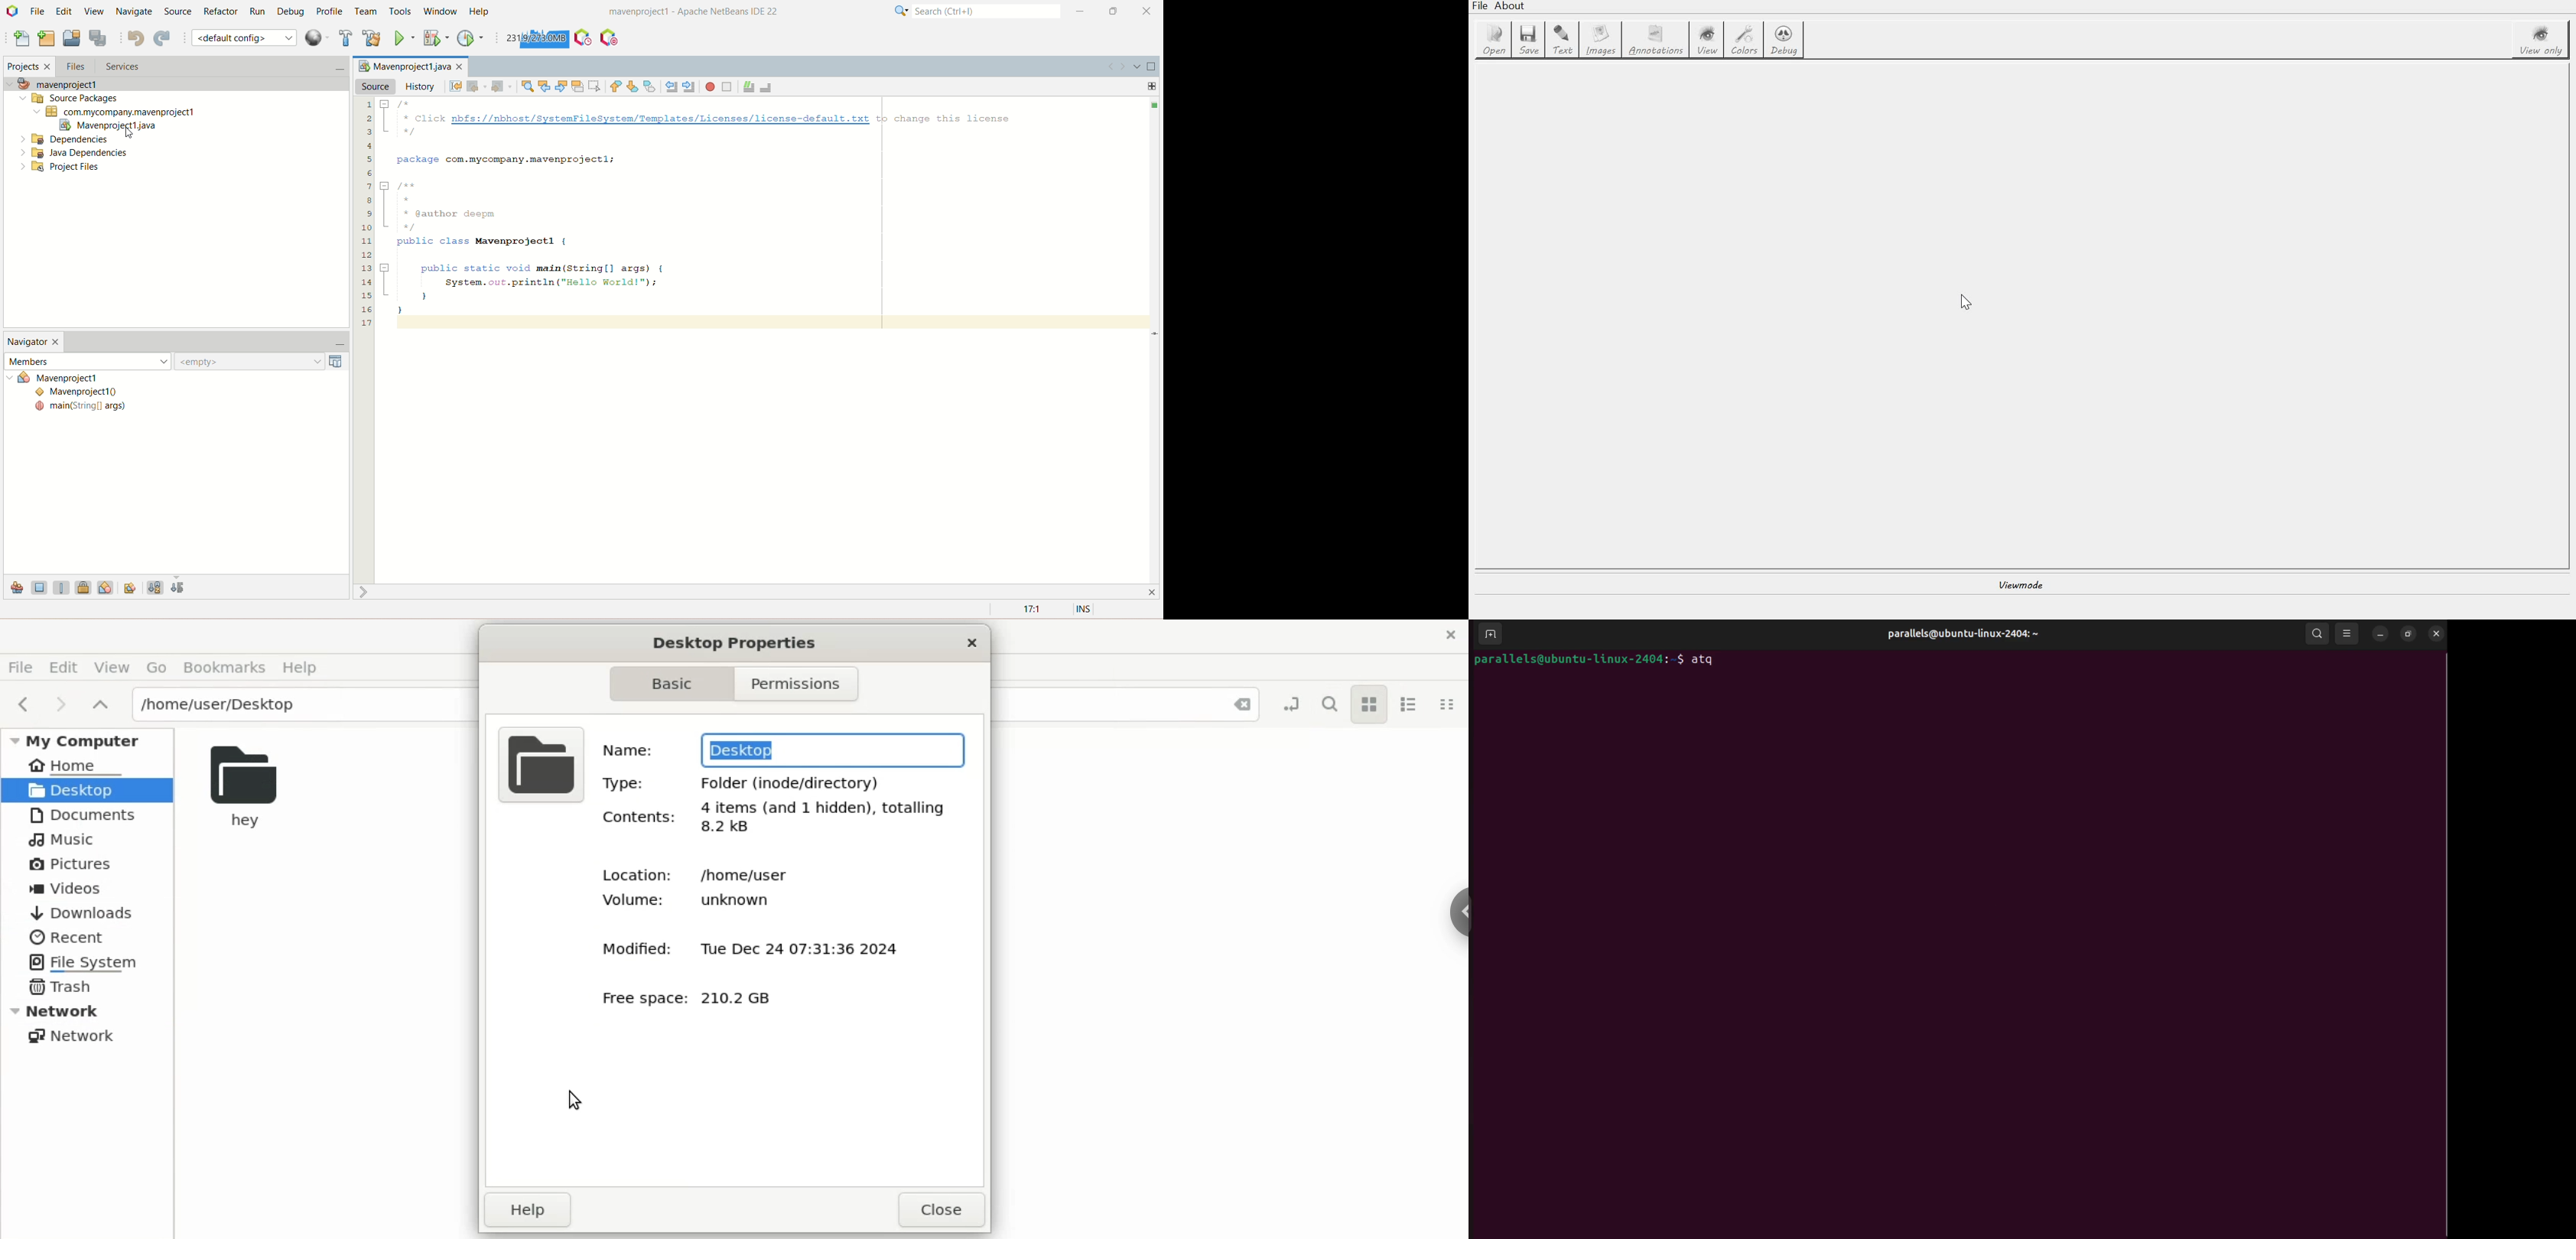  I want to click on help, so click(309, 667).